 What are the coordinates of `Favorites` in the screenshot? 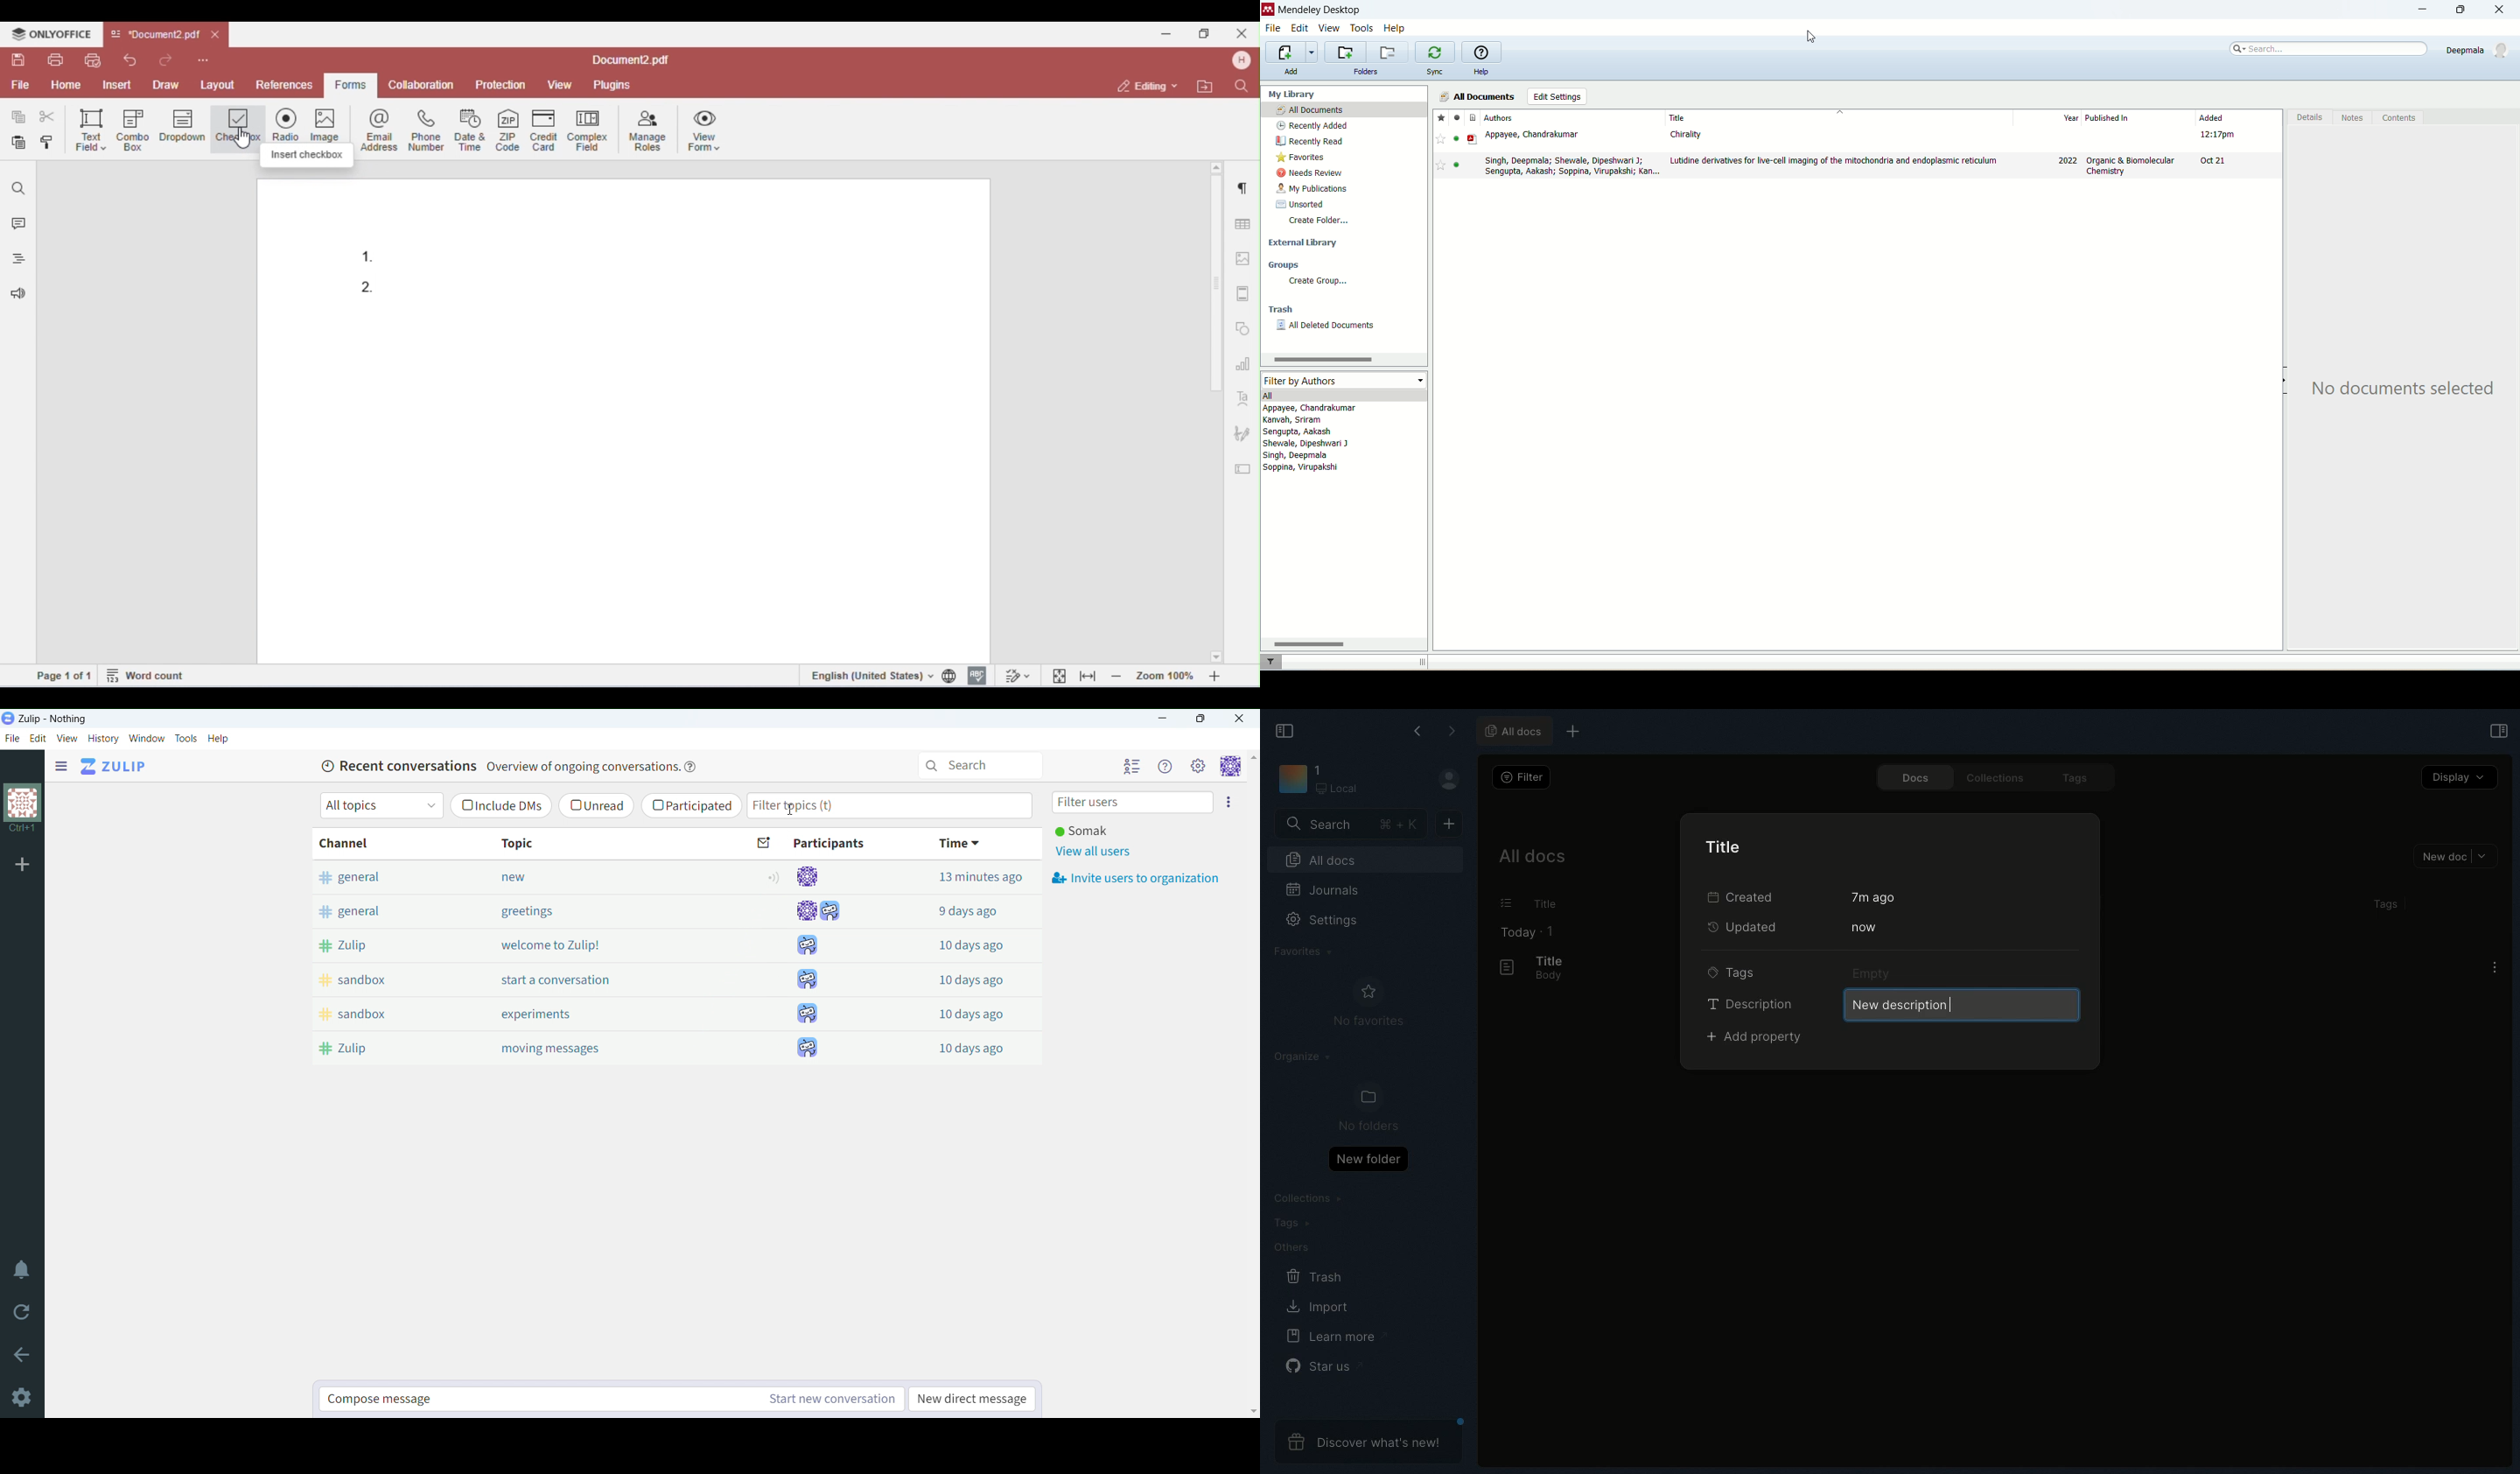 It's located at (1304, 951).